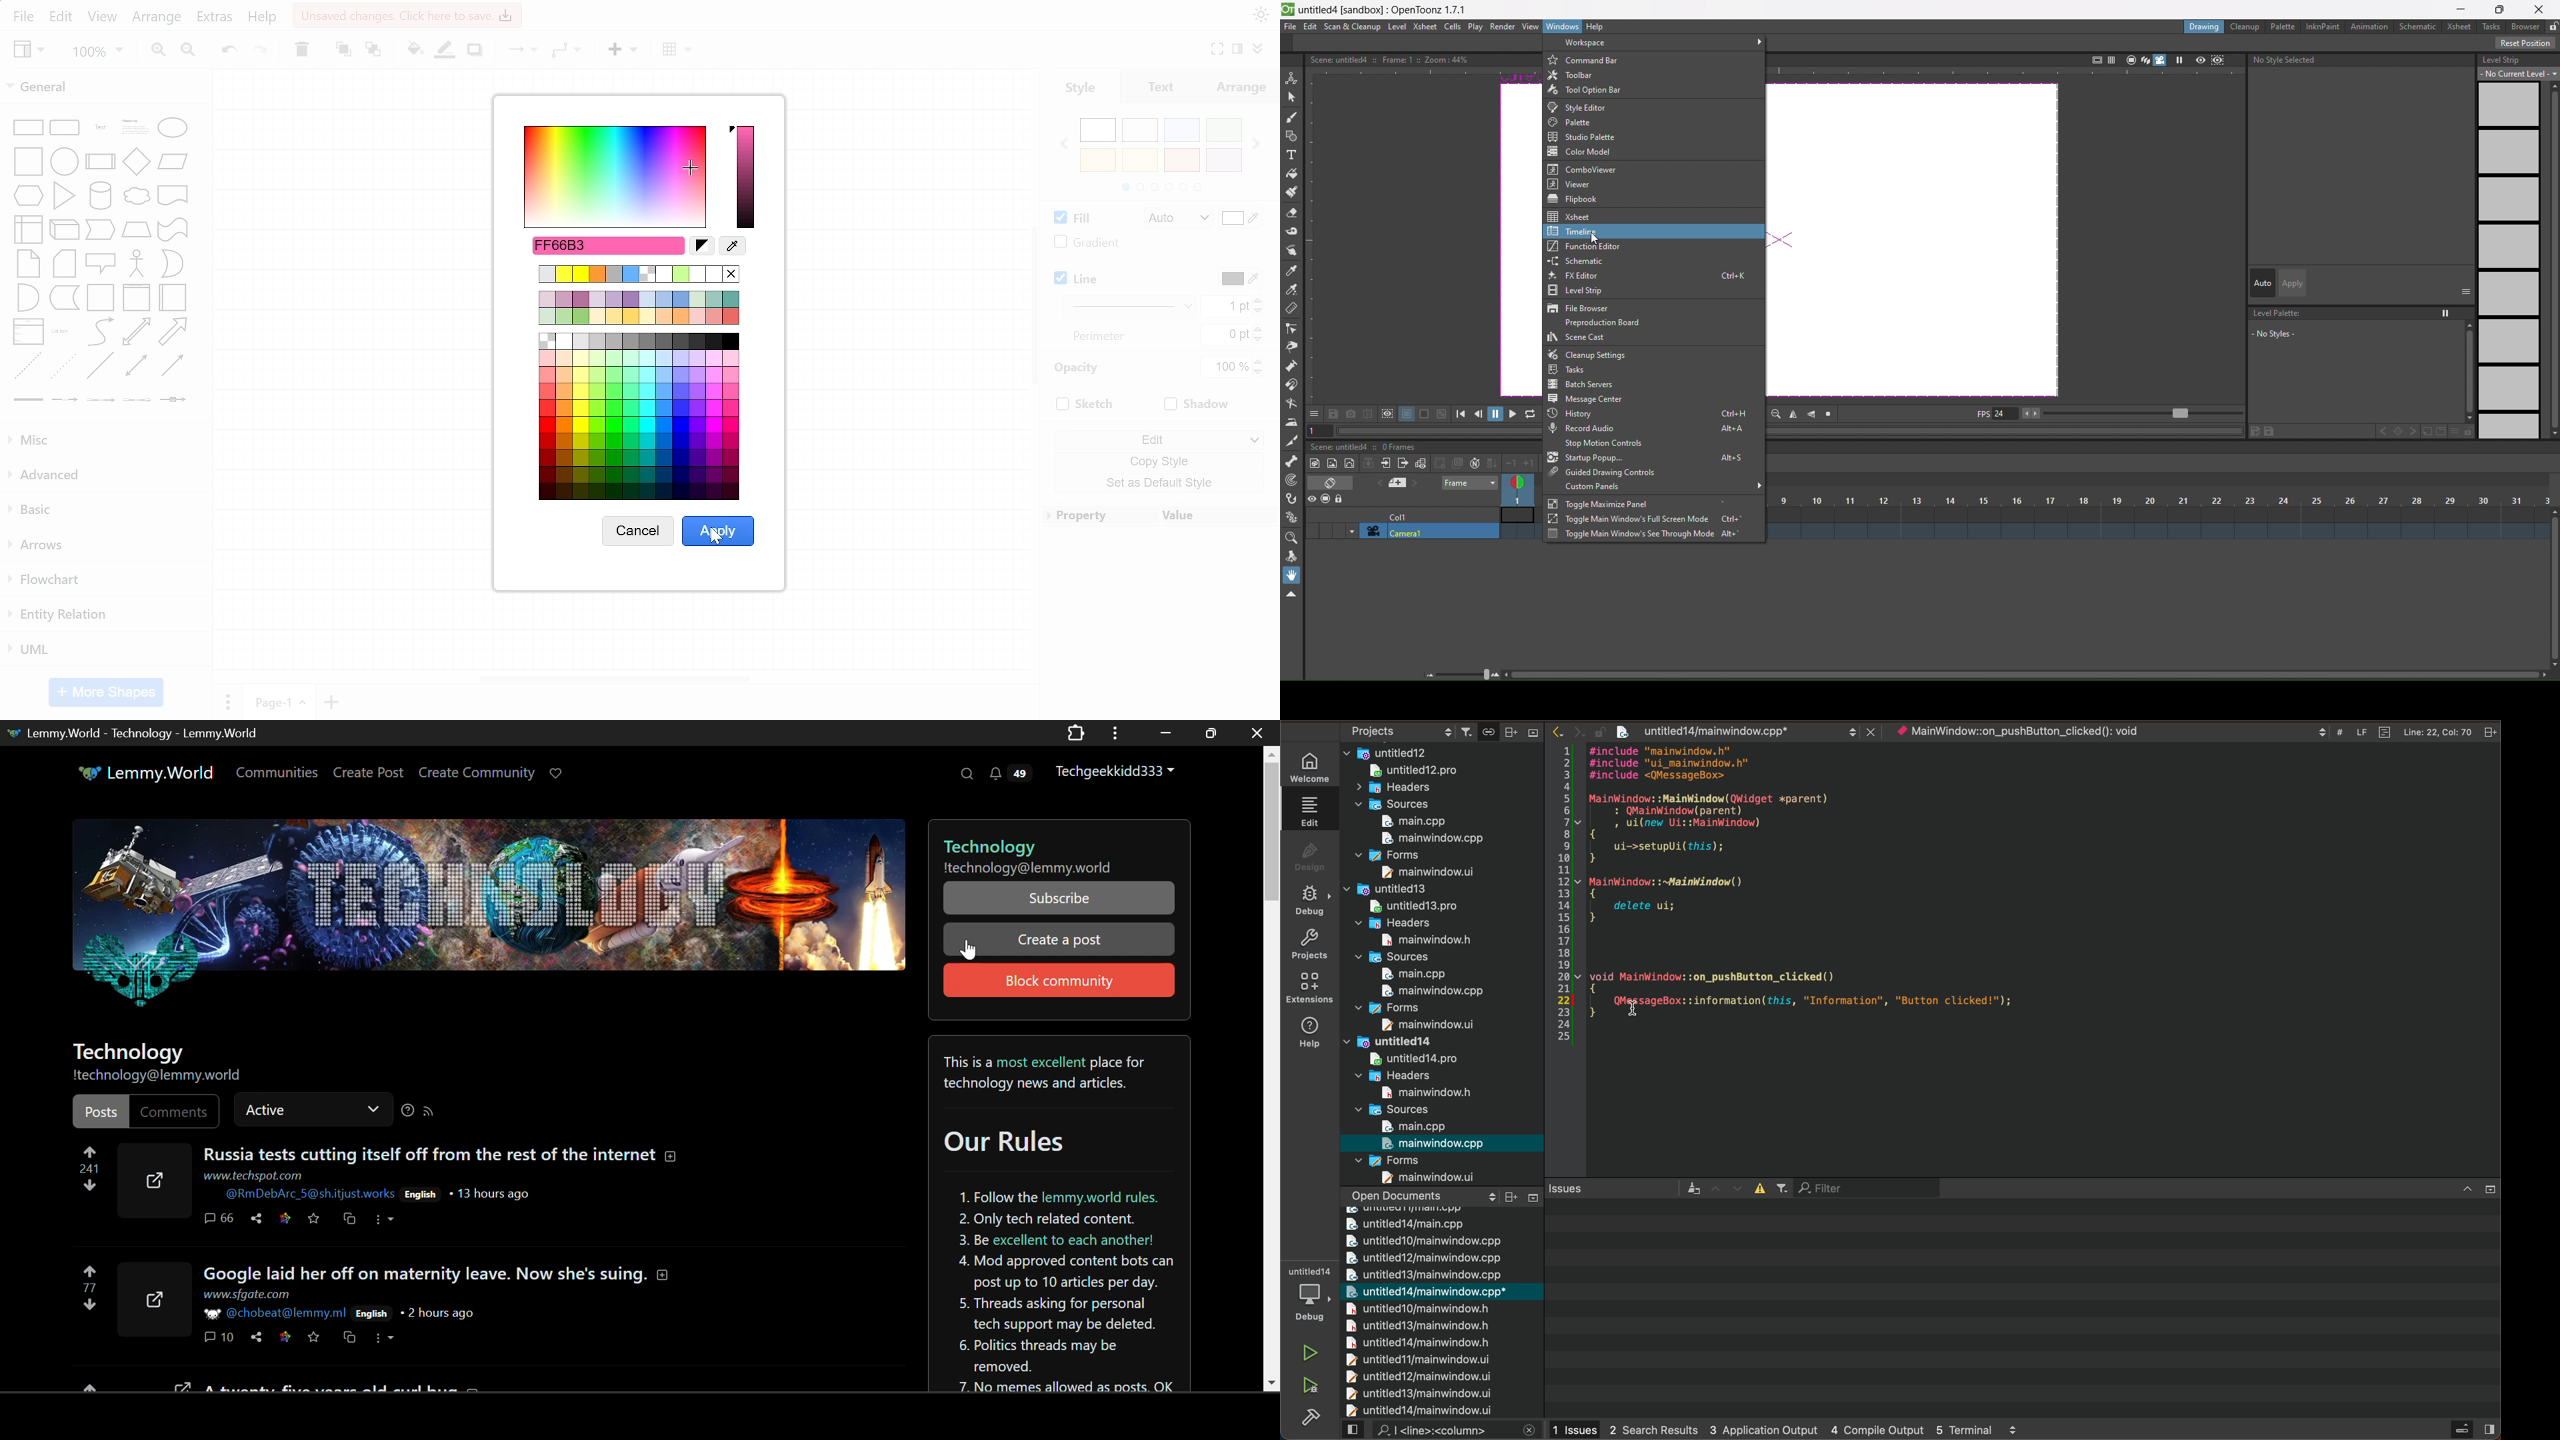 The image size is (2576, 1456). What do you see at coordinates (1579, 309) in the screenshot?
I see `file browser` at bounding box center [1579, 309].